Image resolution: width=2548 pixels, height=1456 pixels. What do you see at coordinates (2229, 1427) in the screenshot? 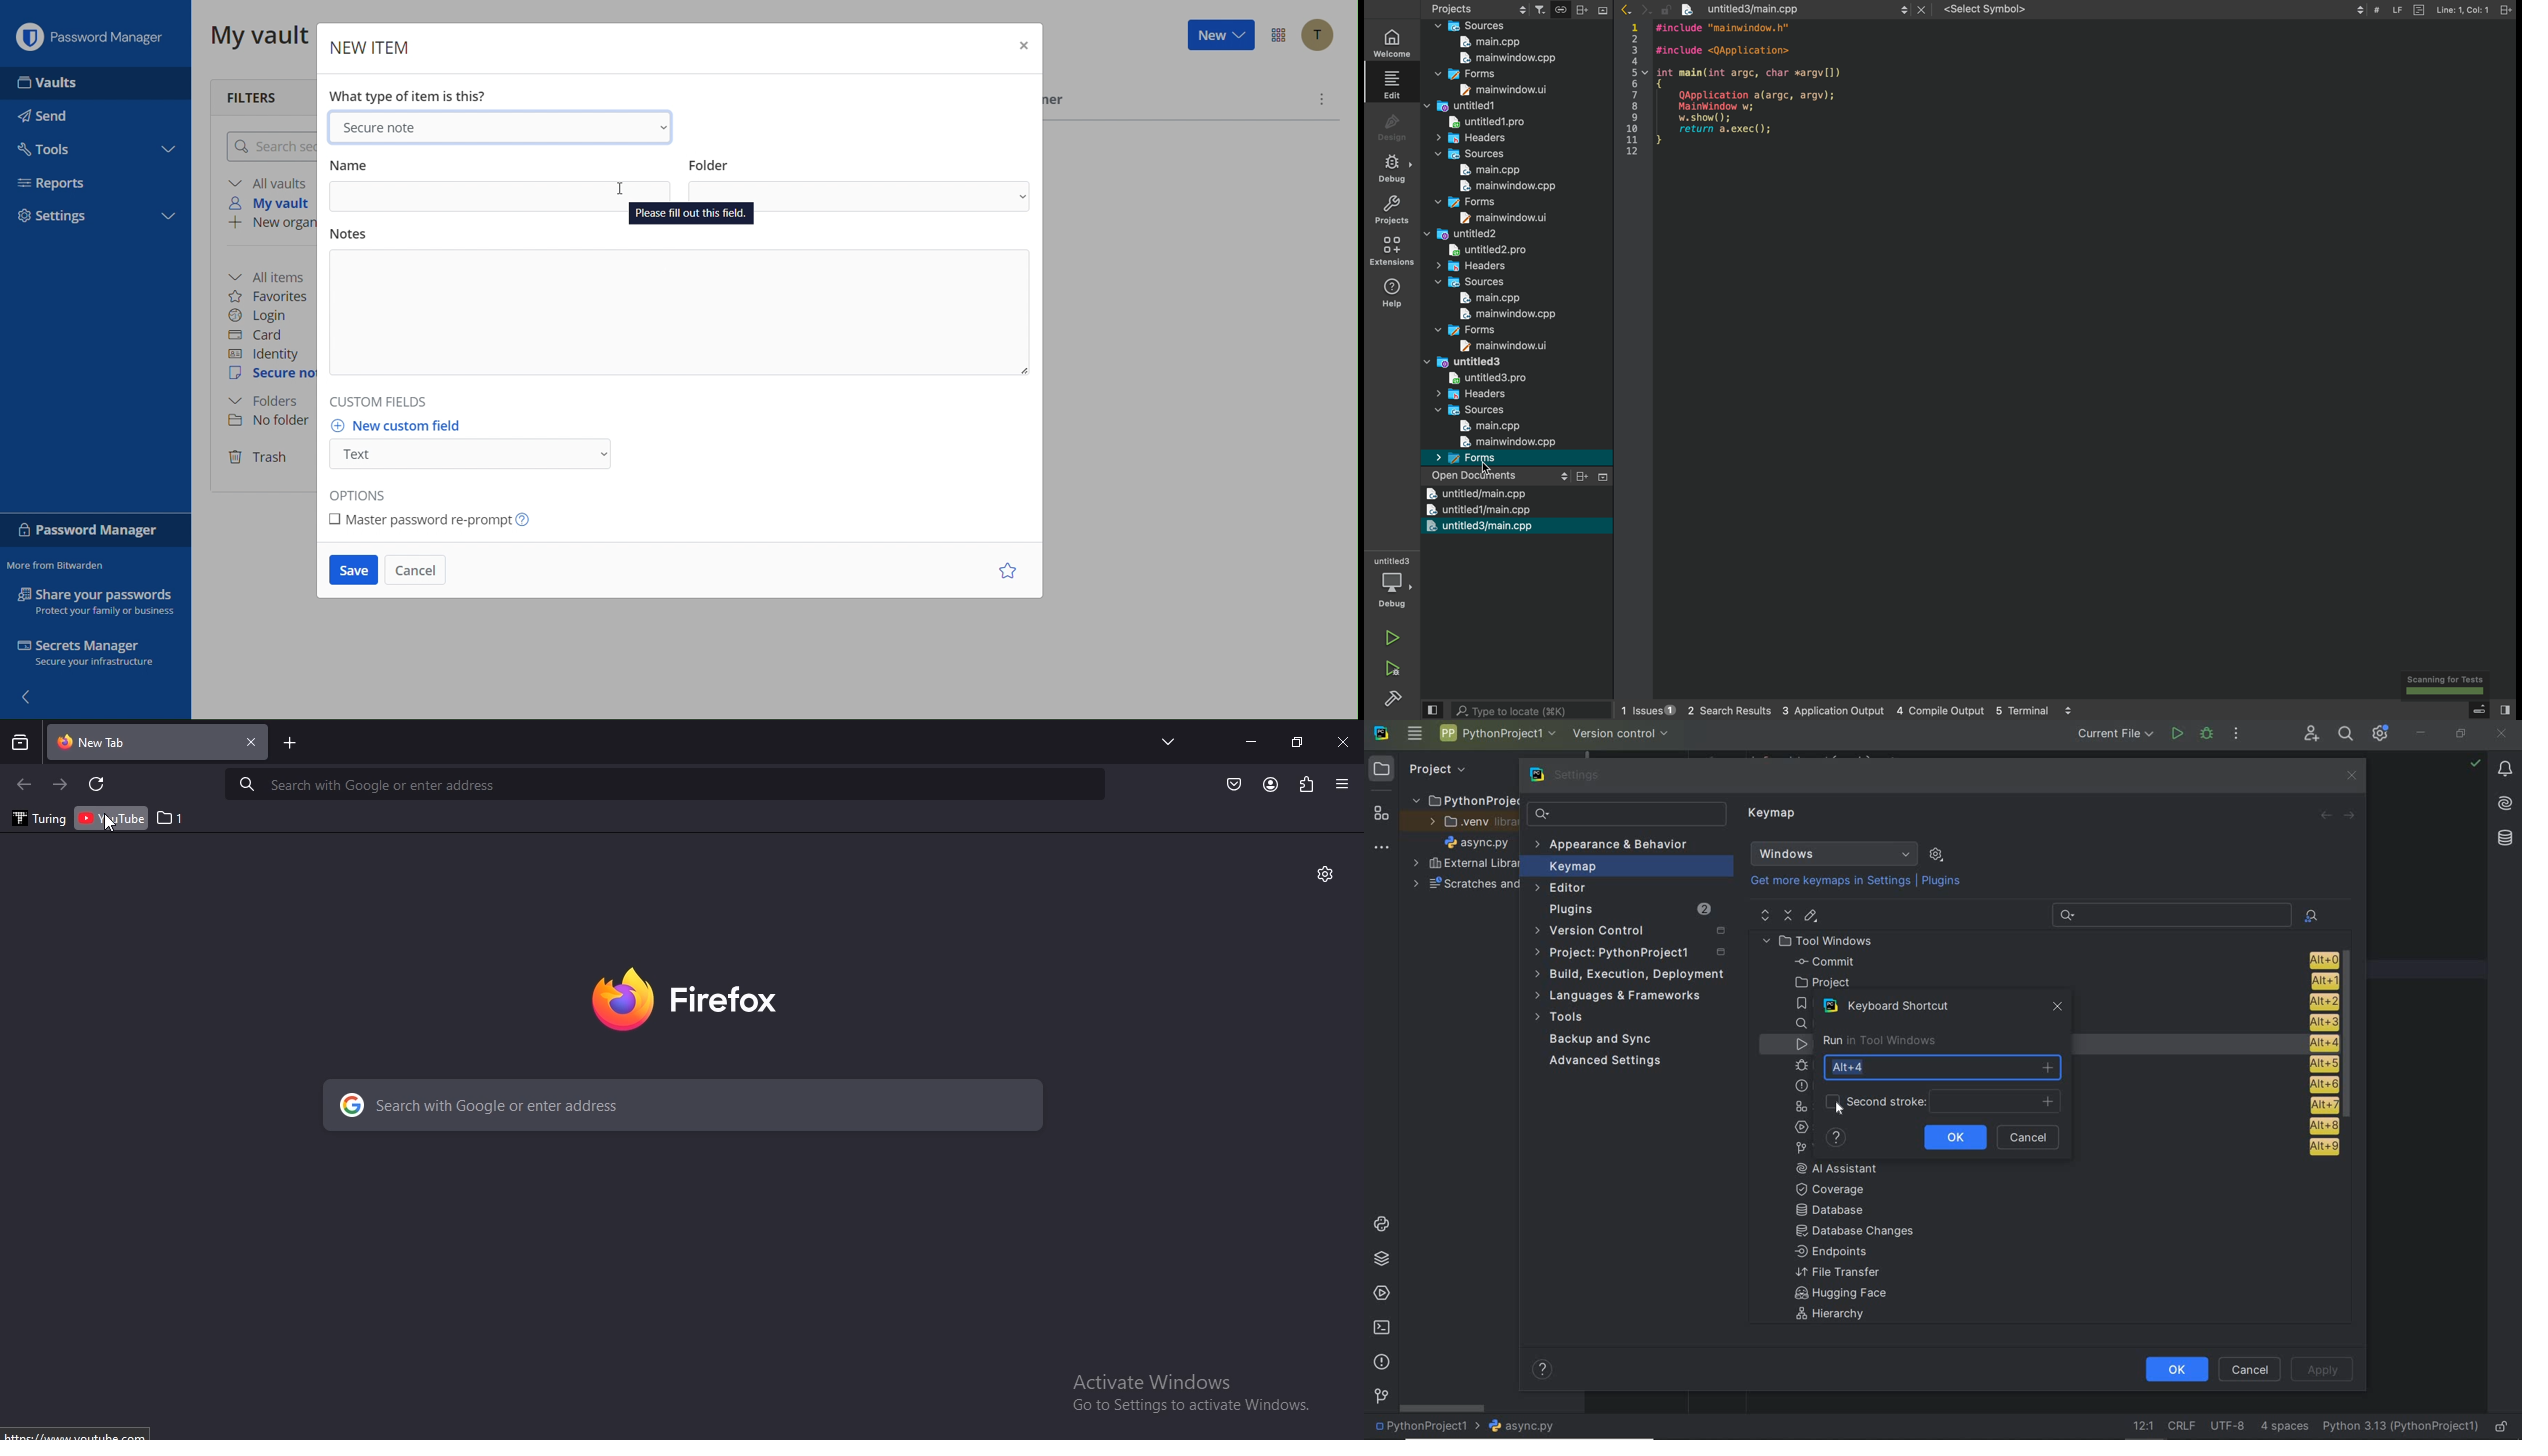
I see `File Encoding` at bounding box center [2229, 1427].